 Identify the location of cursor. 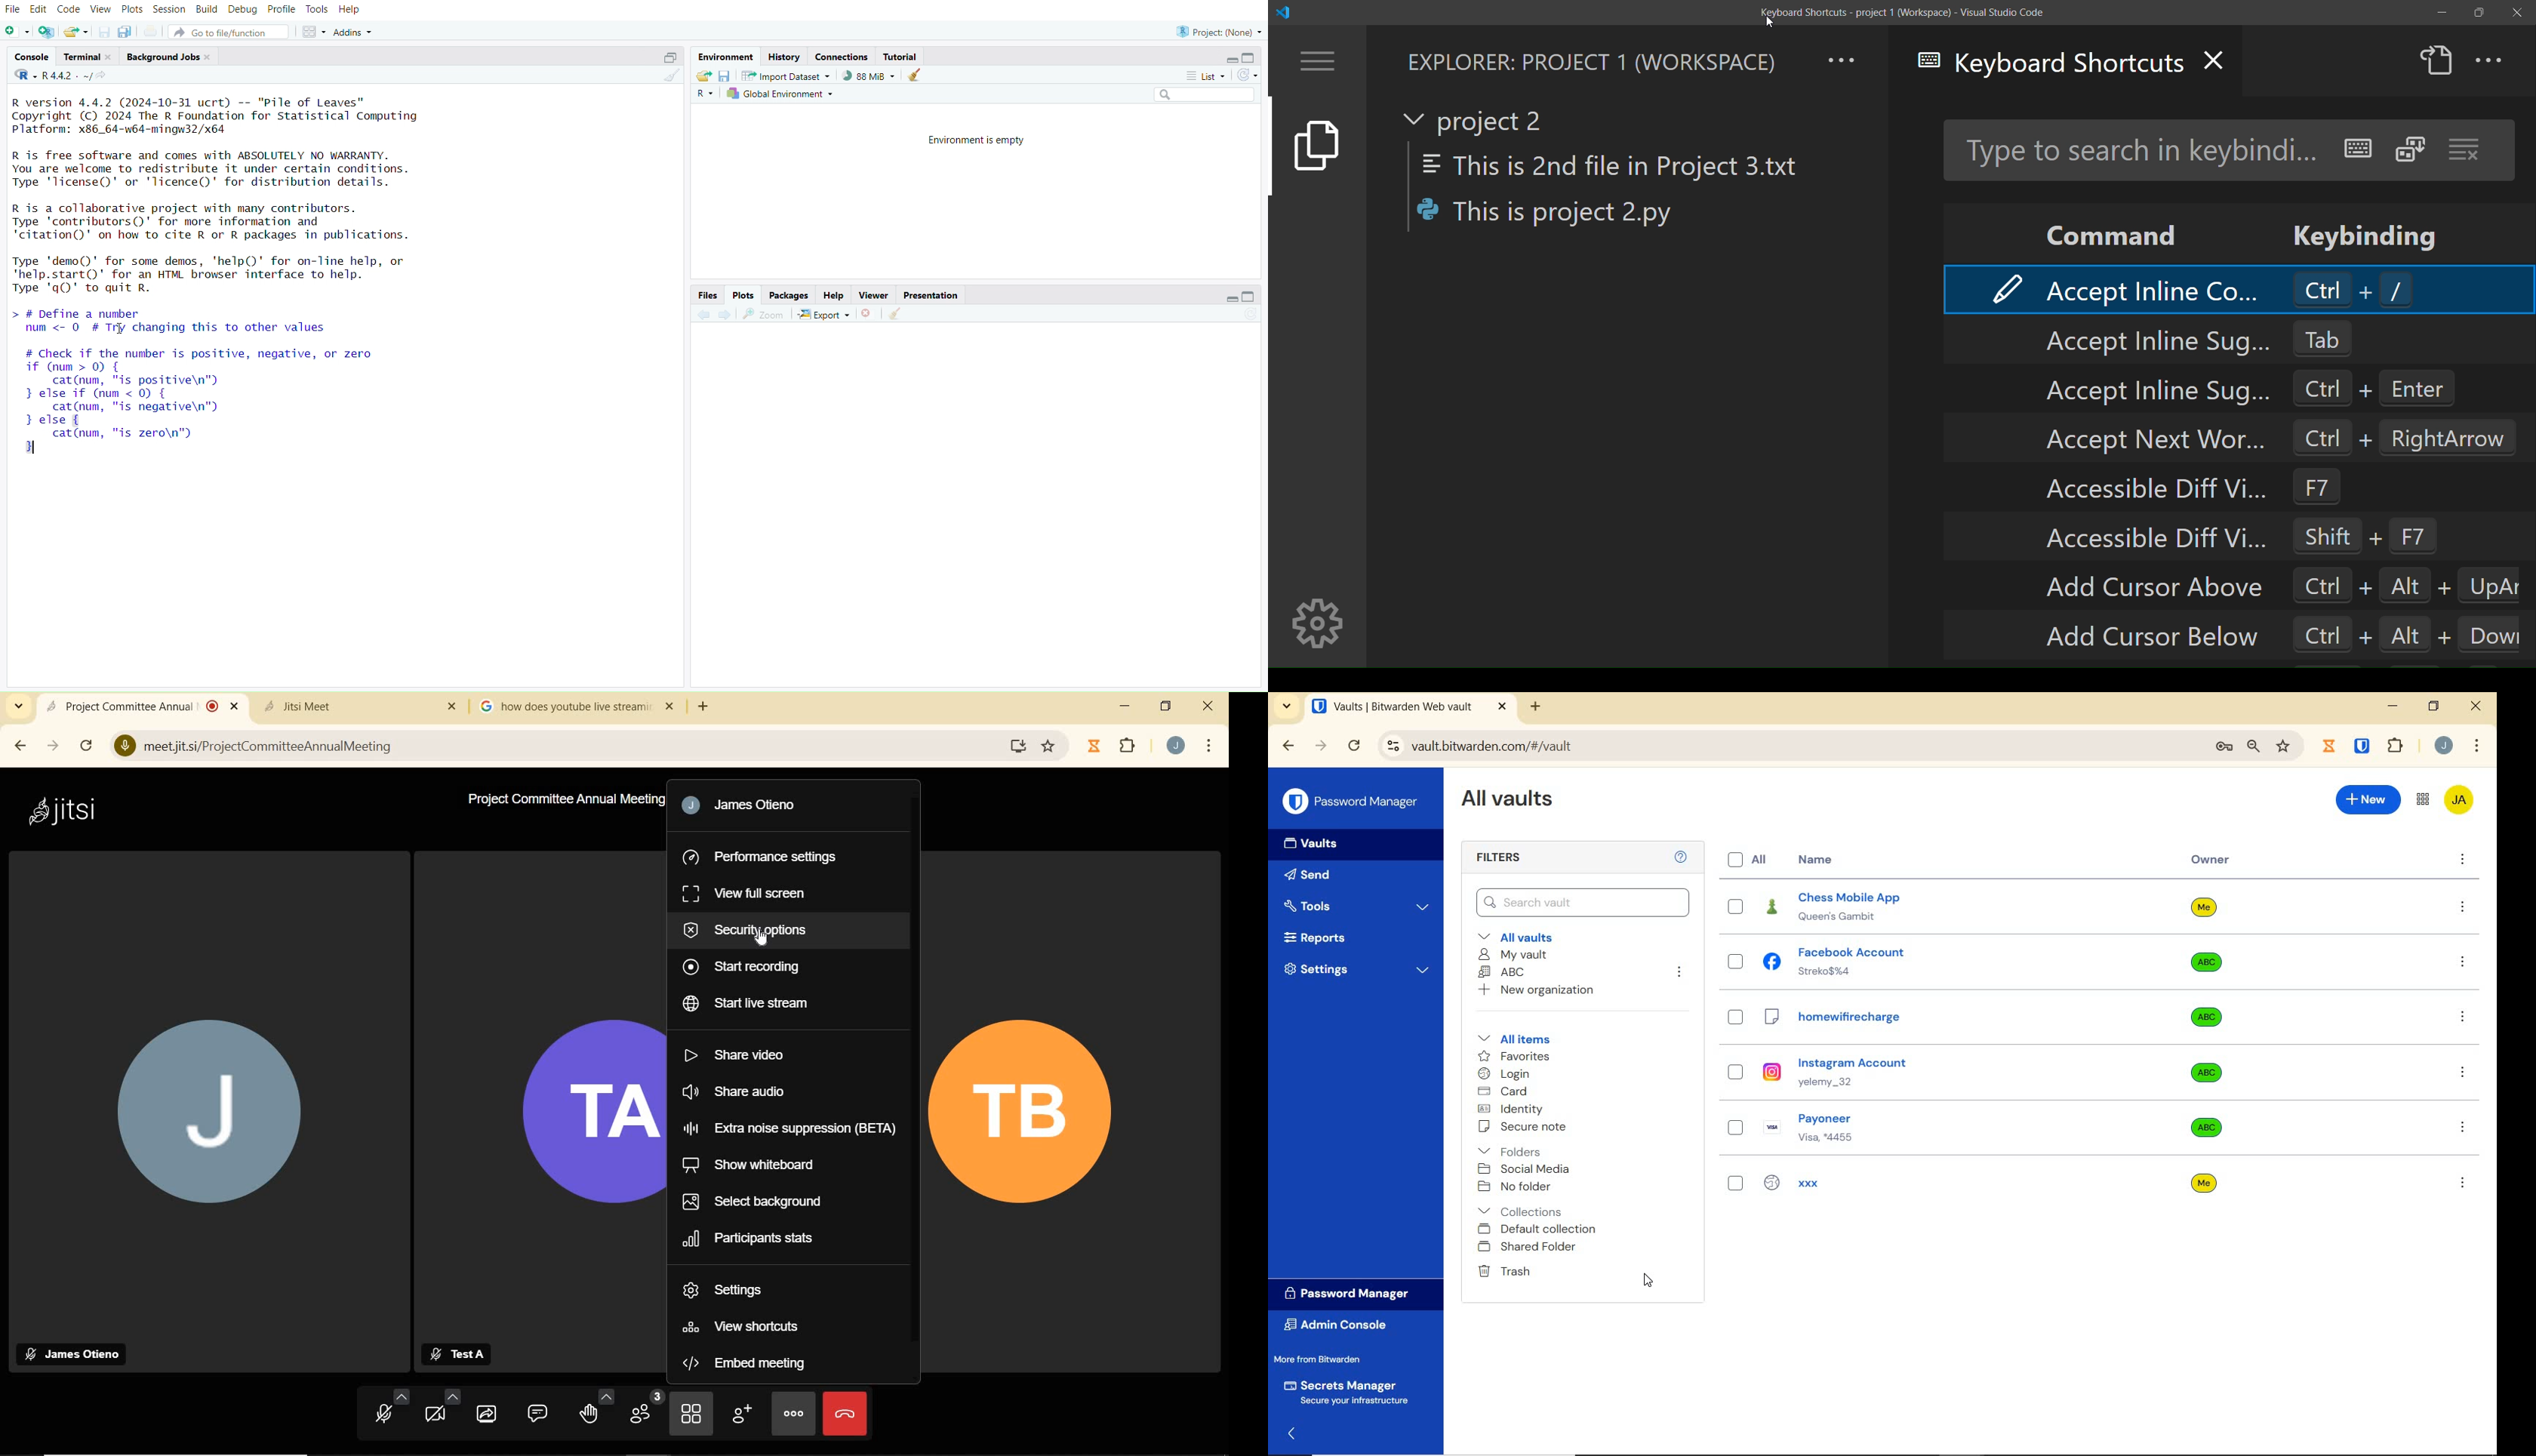
(120, 330).